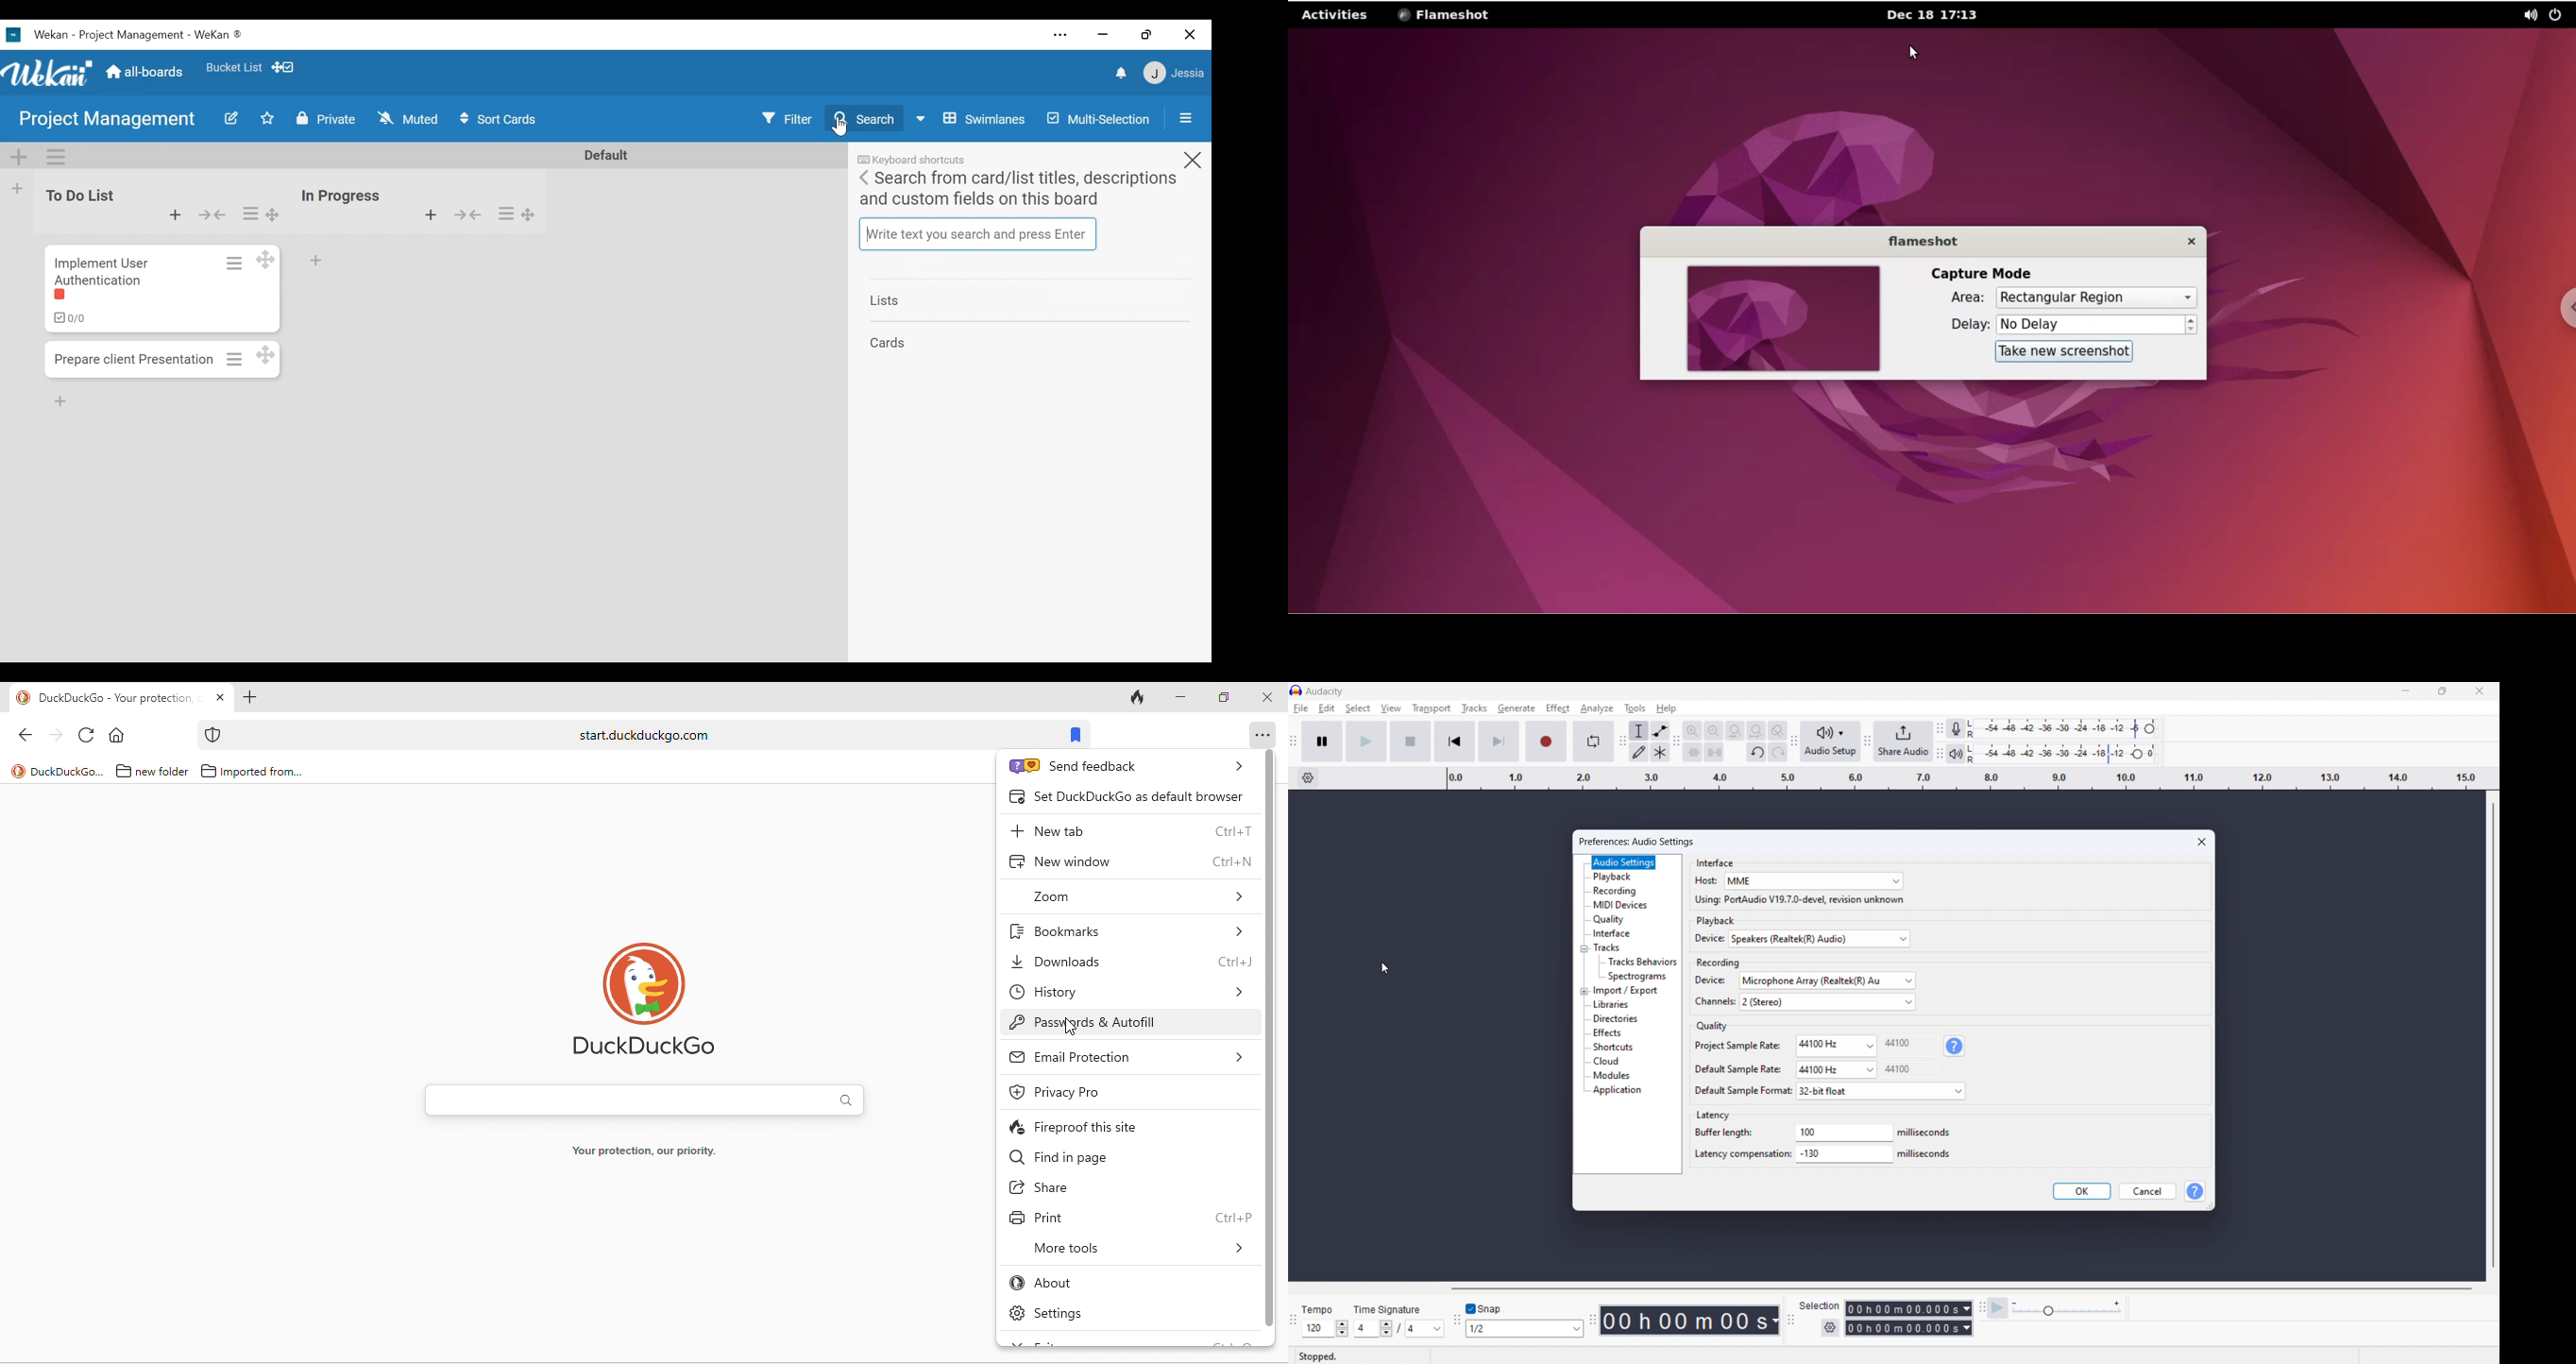  What do you see at coordinates (1998, 1308) in the screenshot?
I see `play at speed` at bounding box center [1998, 1308].